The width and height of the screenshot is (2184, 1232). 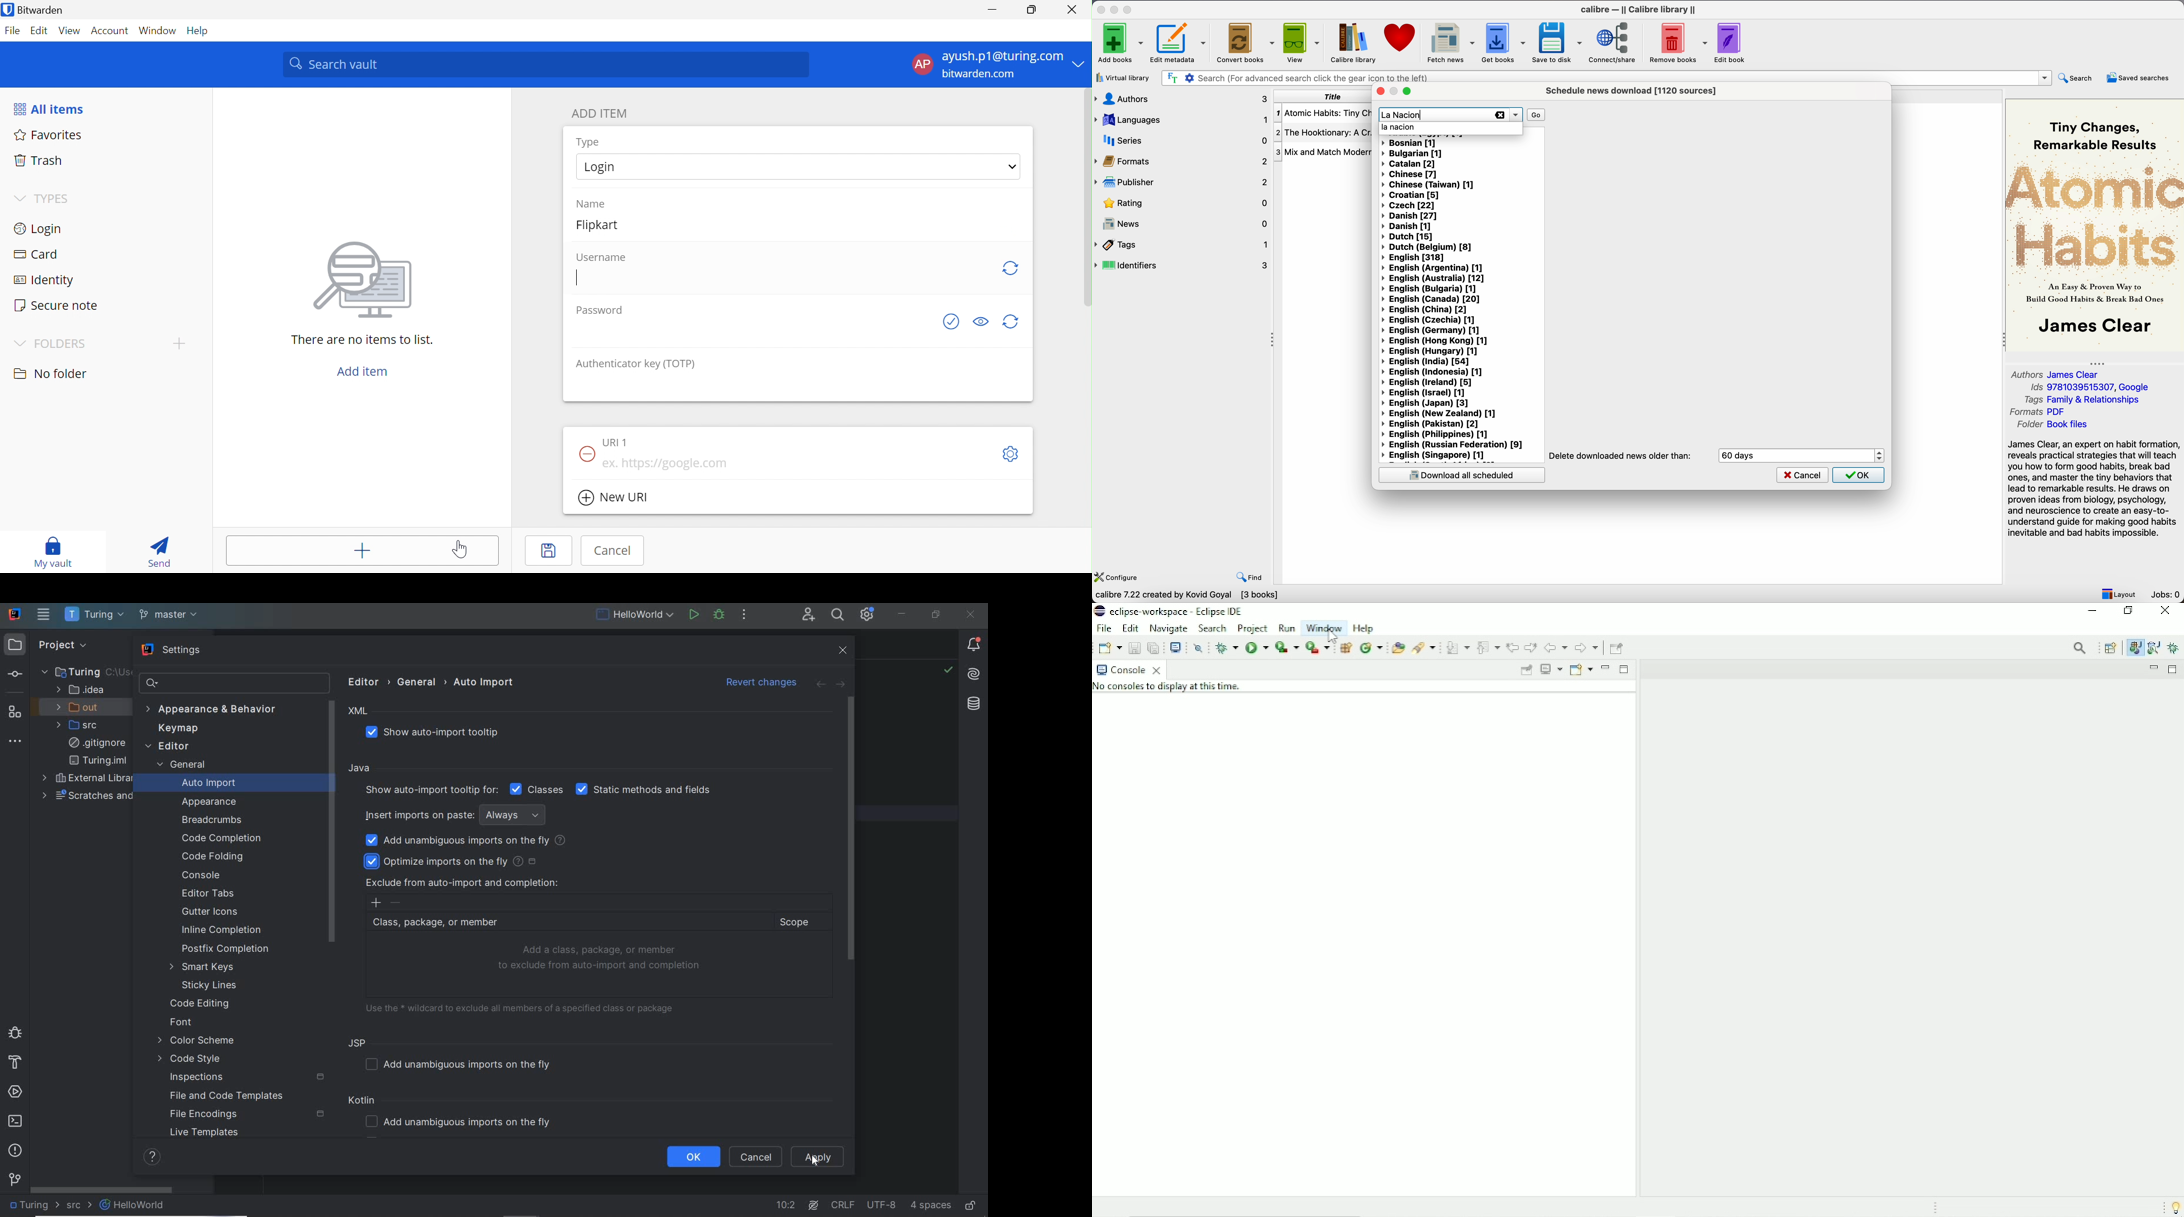 What do you see at coordinates (1424, 310) in the screenshot?
I see `English (China) [2]` at bounding box center [1424, 310].